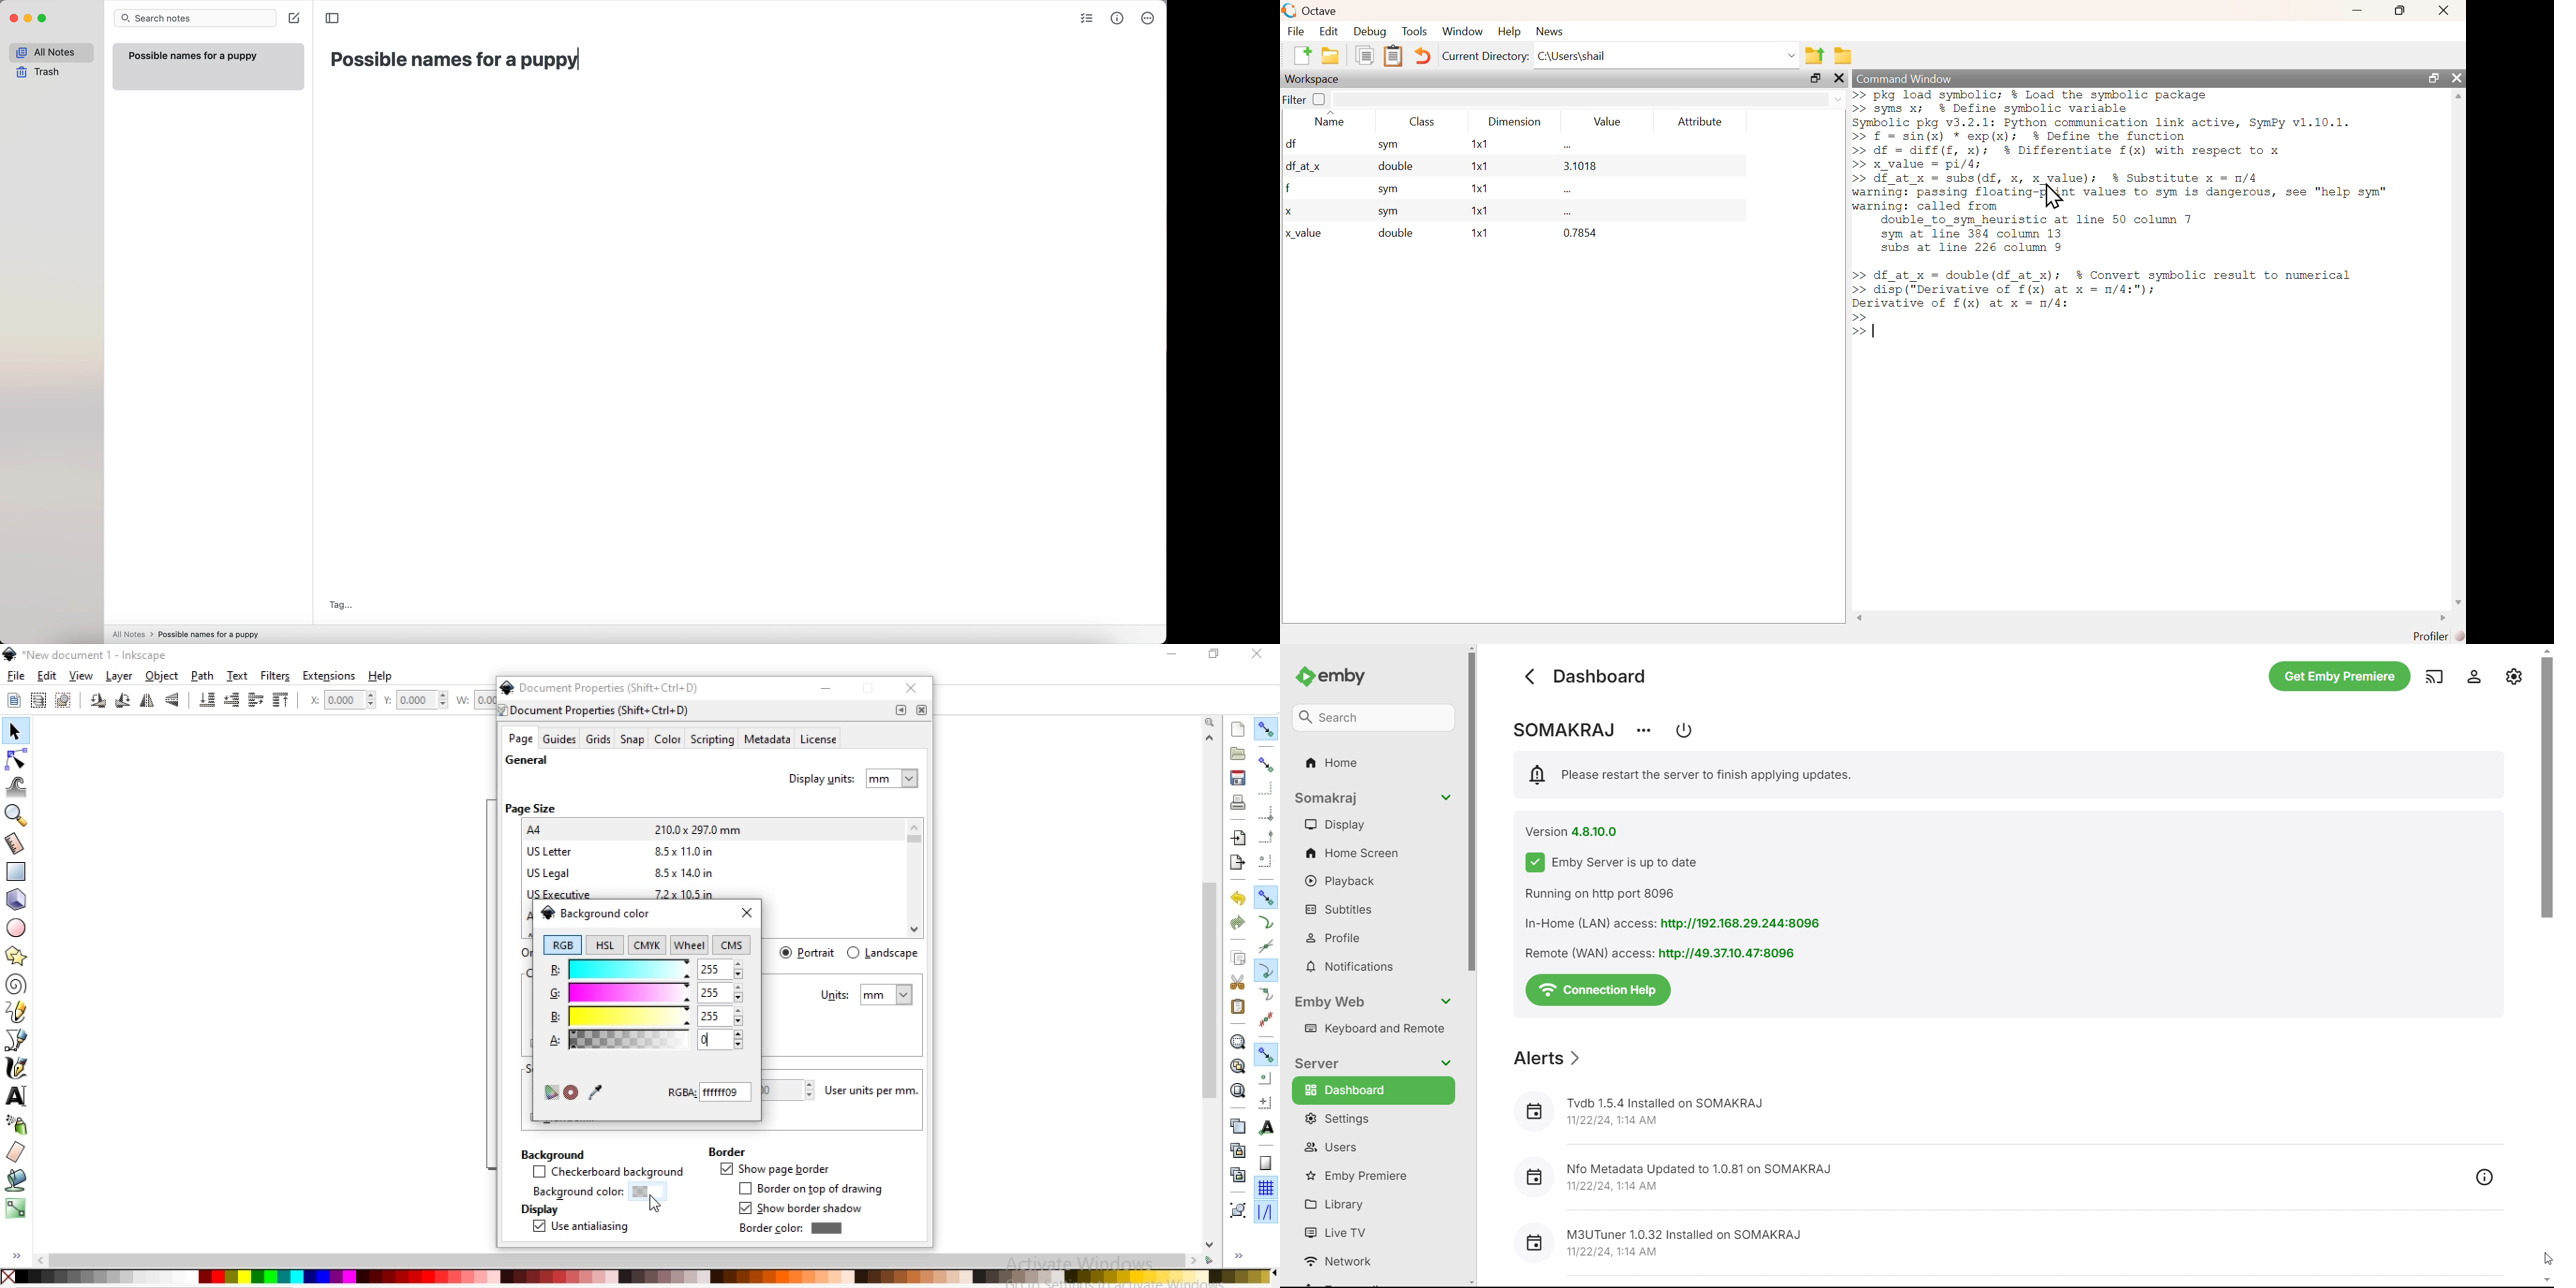 Image resolution: width=2576 pixels, height=1288 pixels. I want to click on snap nodes, paths and handles, so click(1266, 897).